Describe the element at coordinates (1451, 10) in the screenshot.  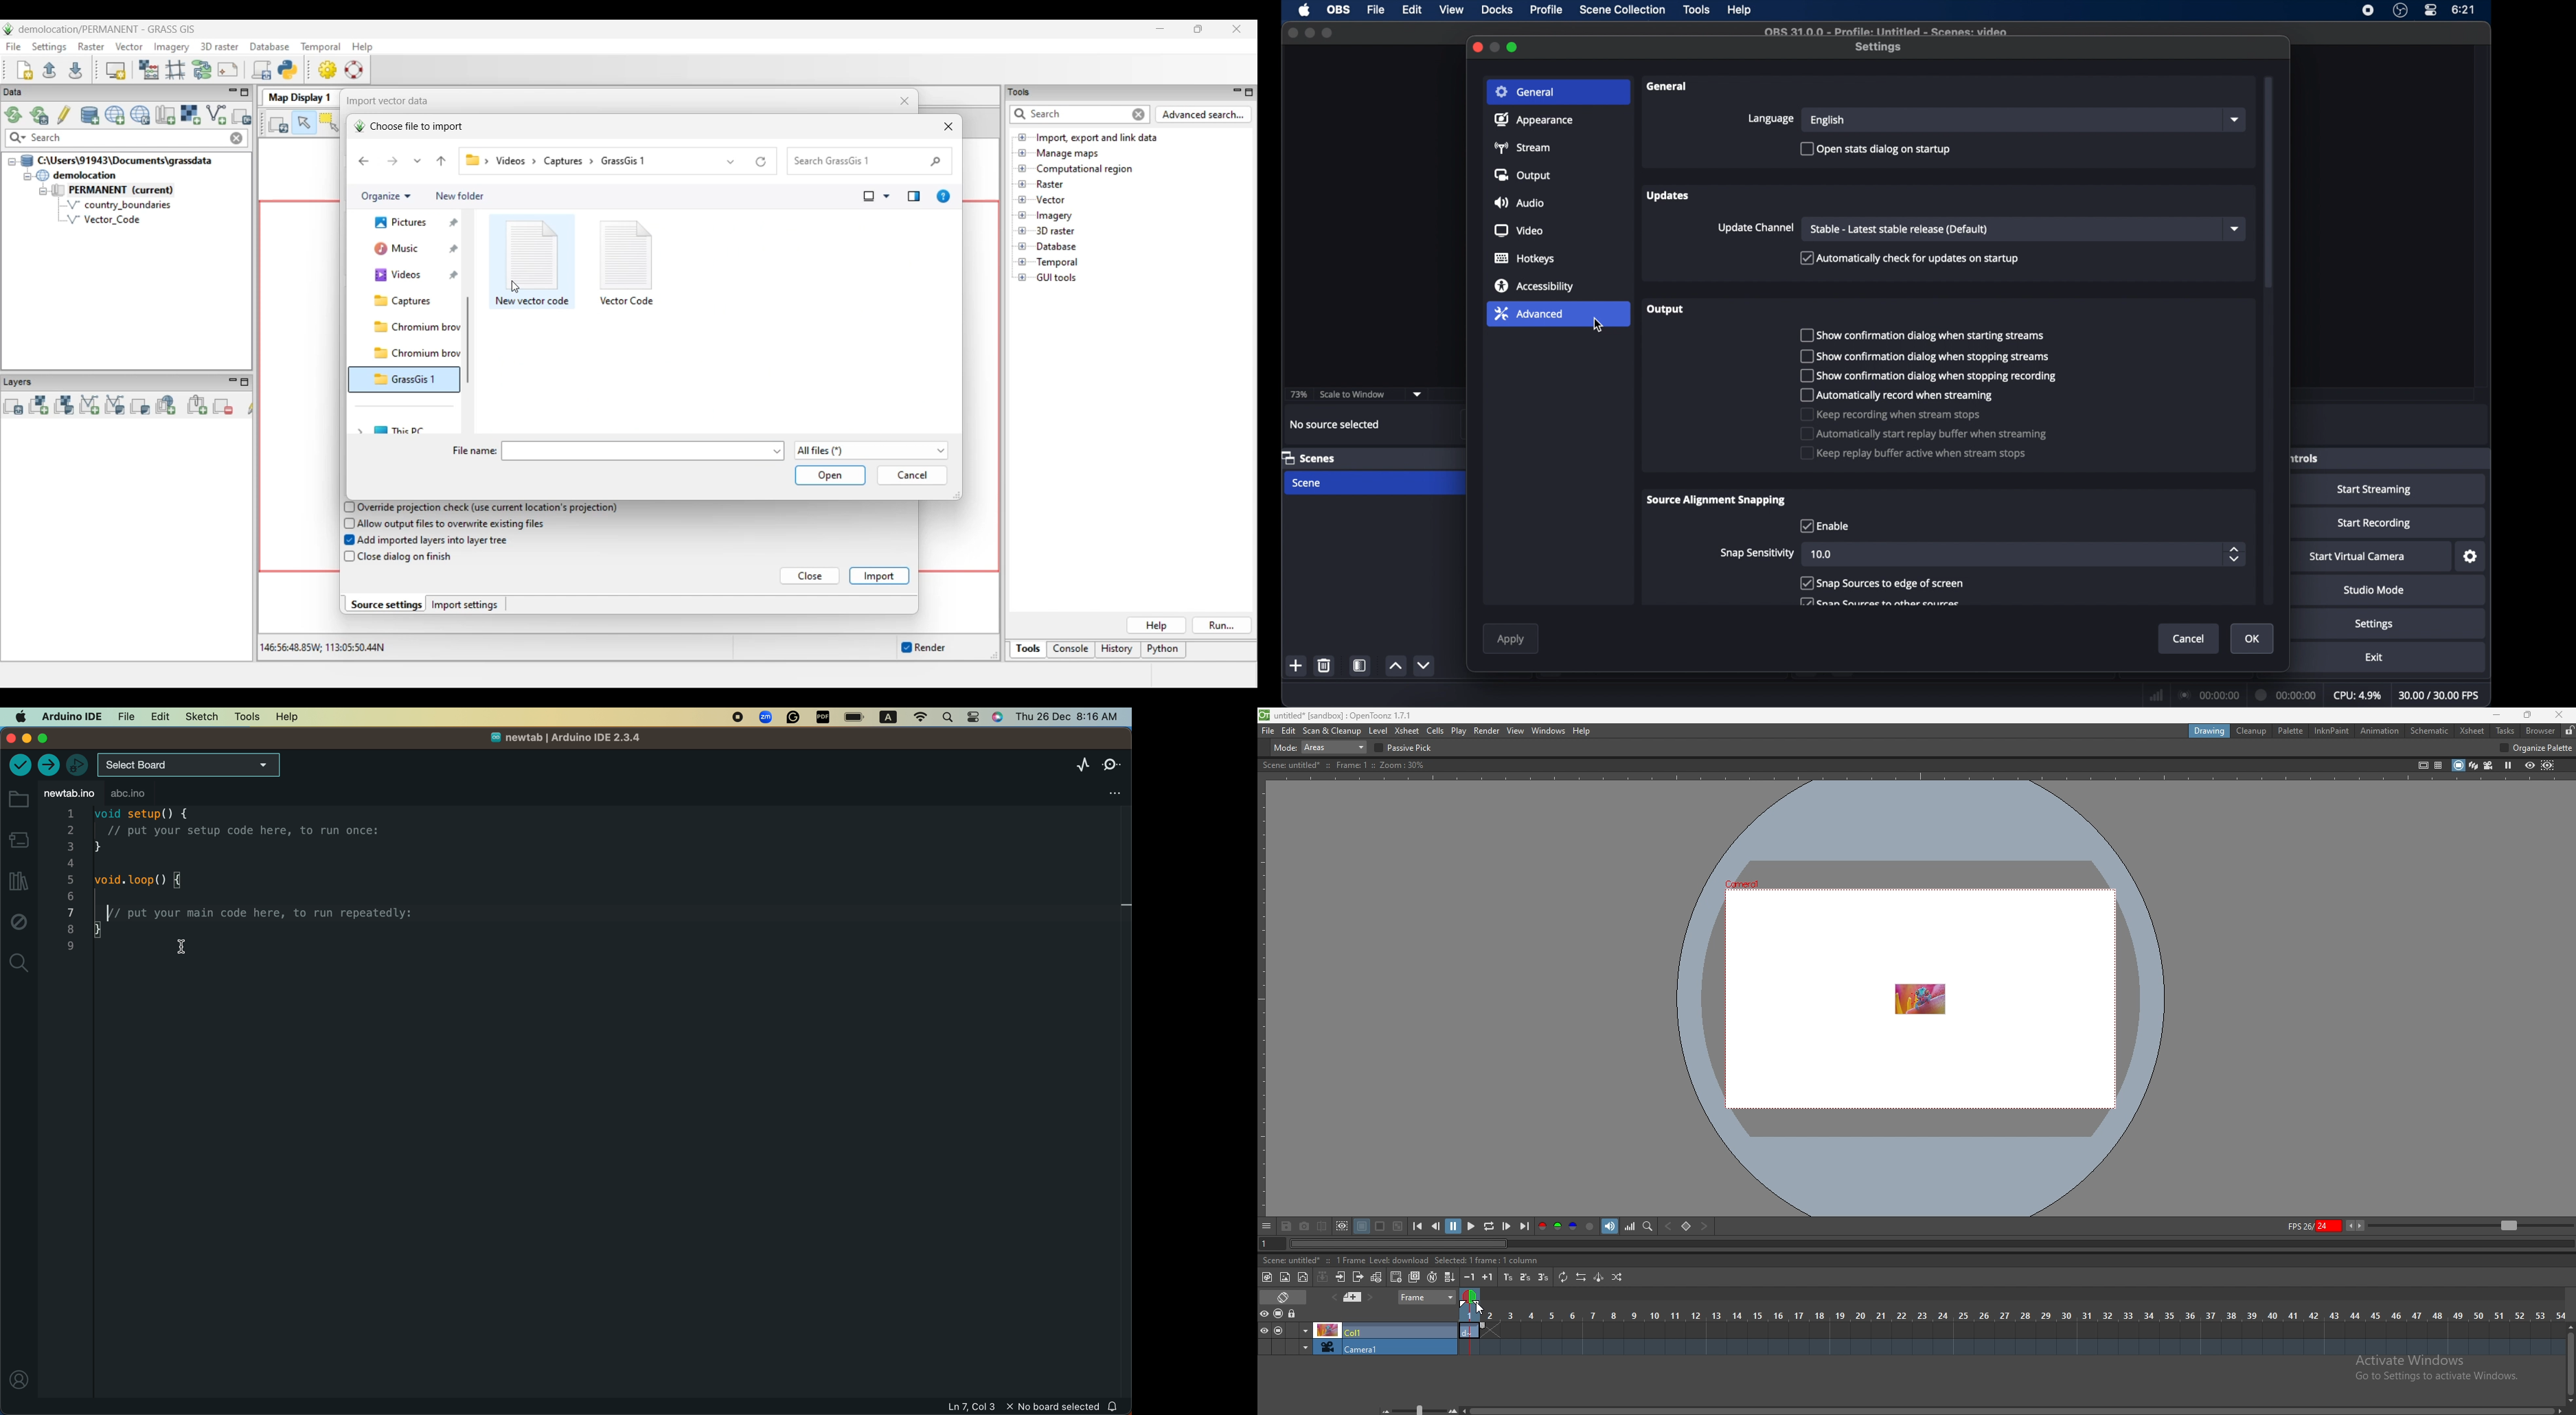
I see `view` at that location.